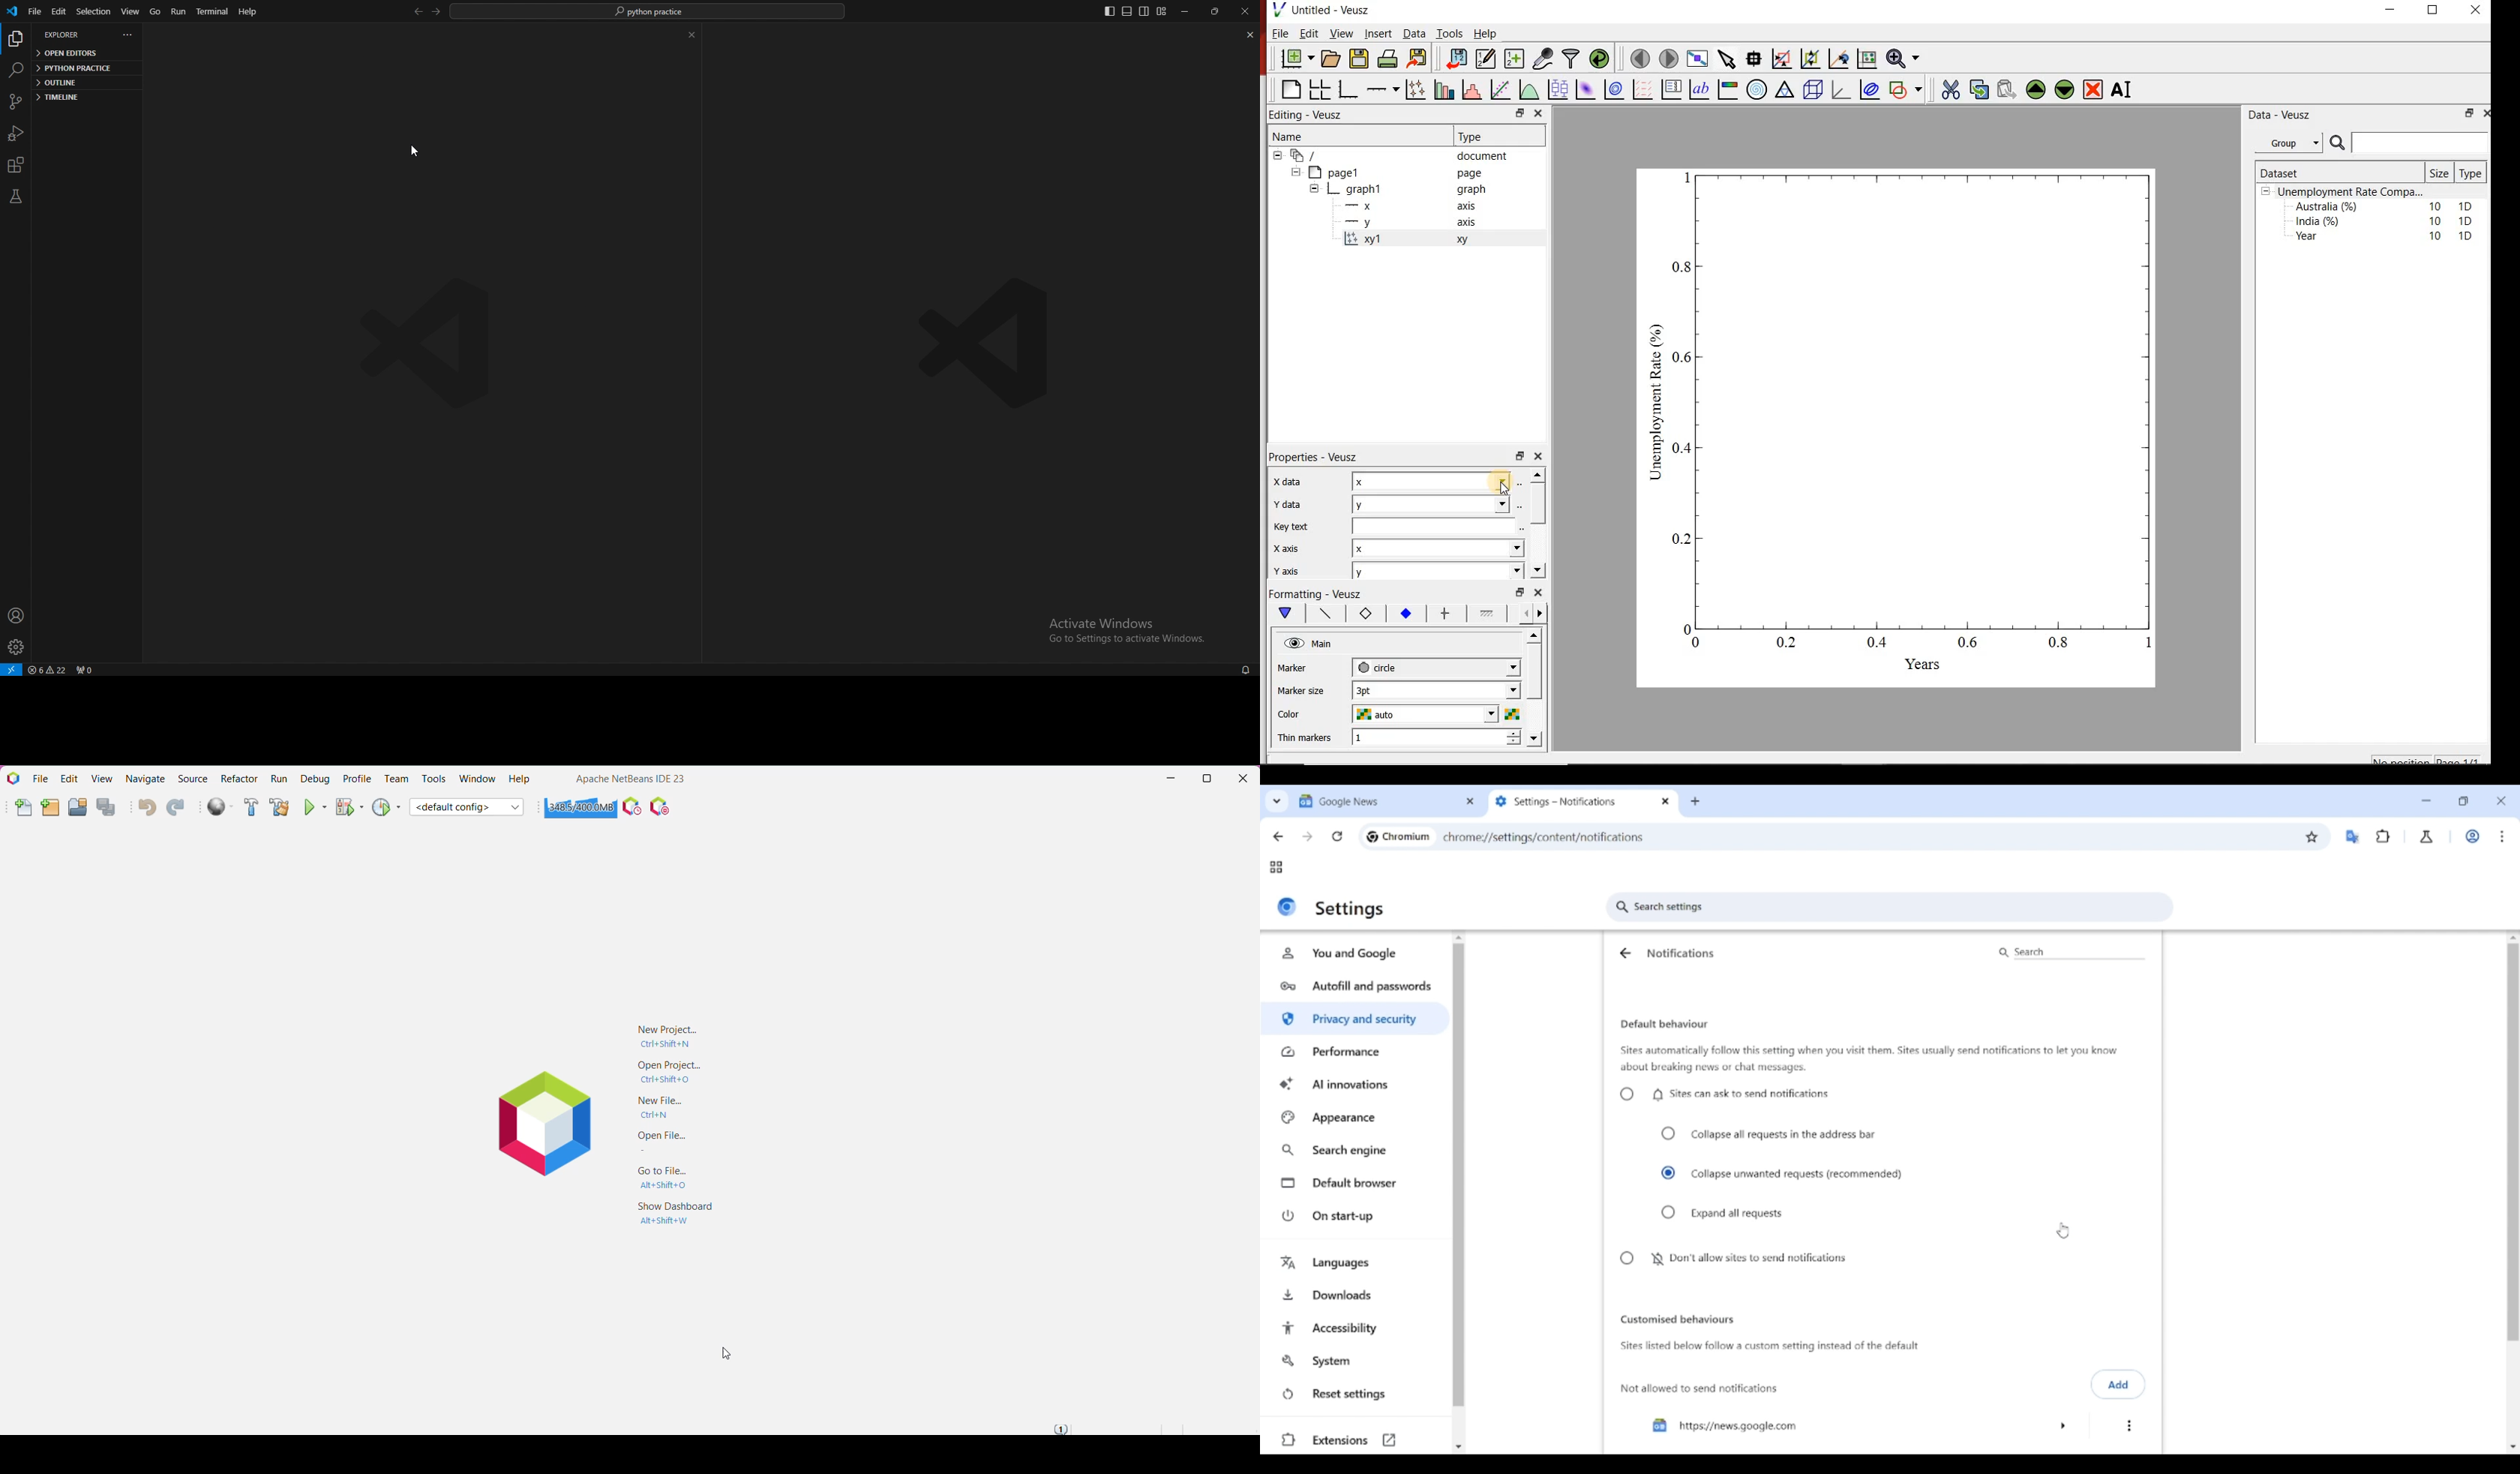 The height and width of the screenshot is (1484, 2520). Describe the element at coordinates (1470, 89) in the screenshot. I see `histograms` at that location.